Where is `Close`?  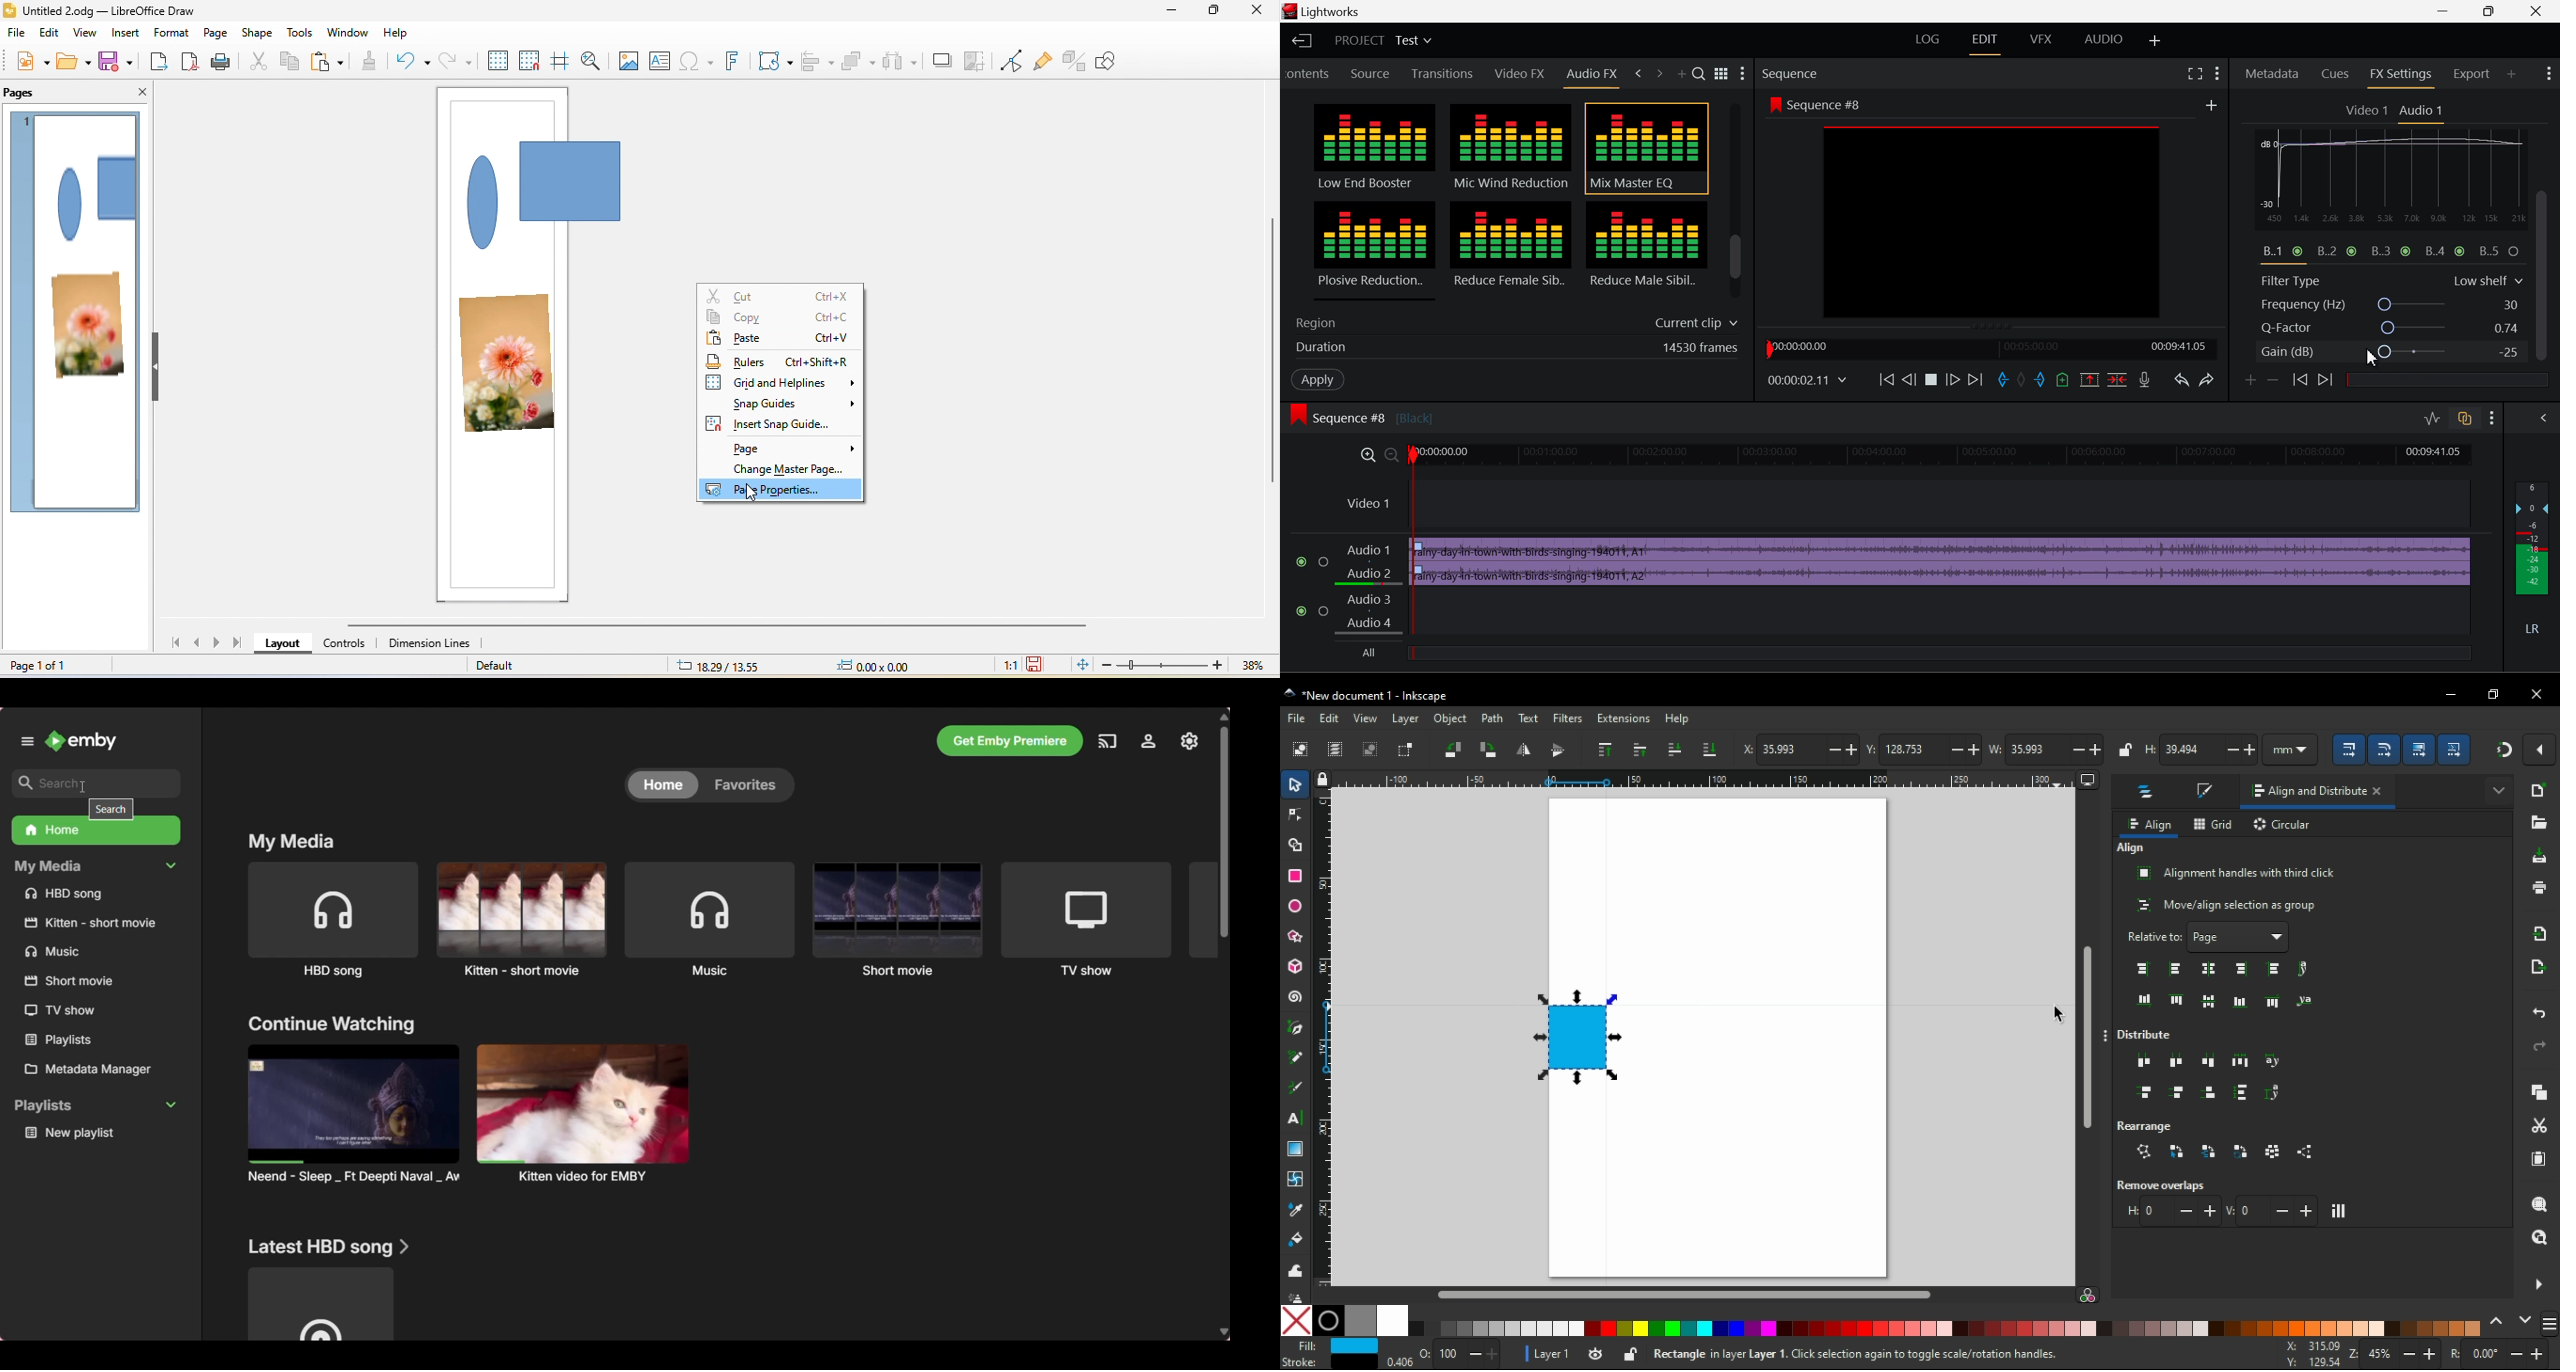
Close is located at coordinates (2529, 11).